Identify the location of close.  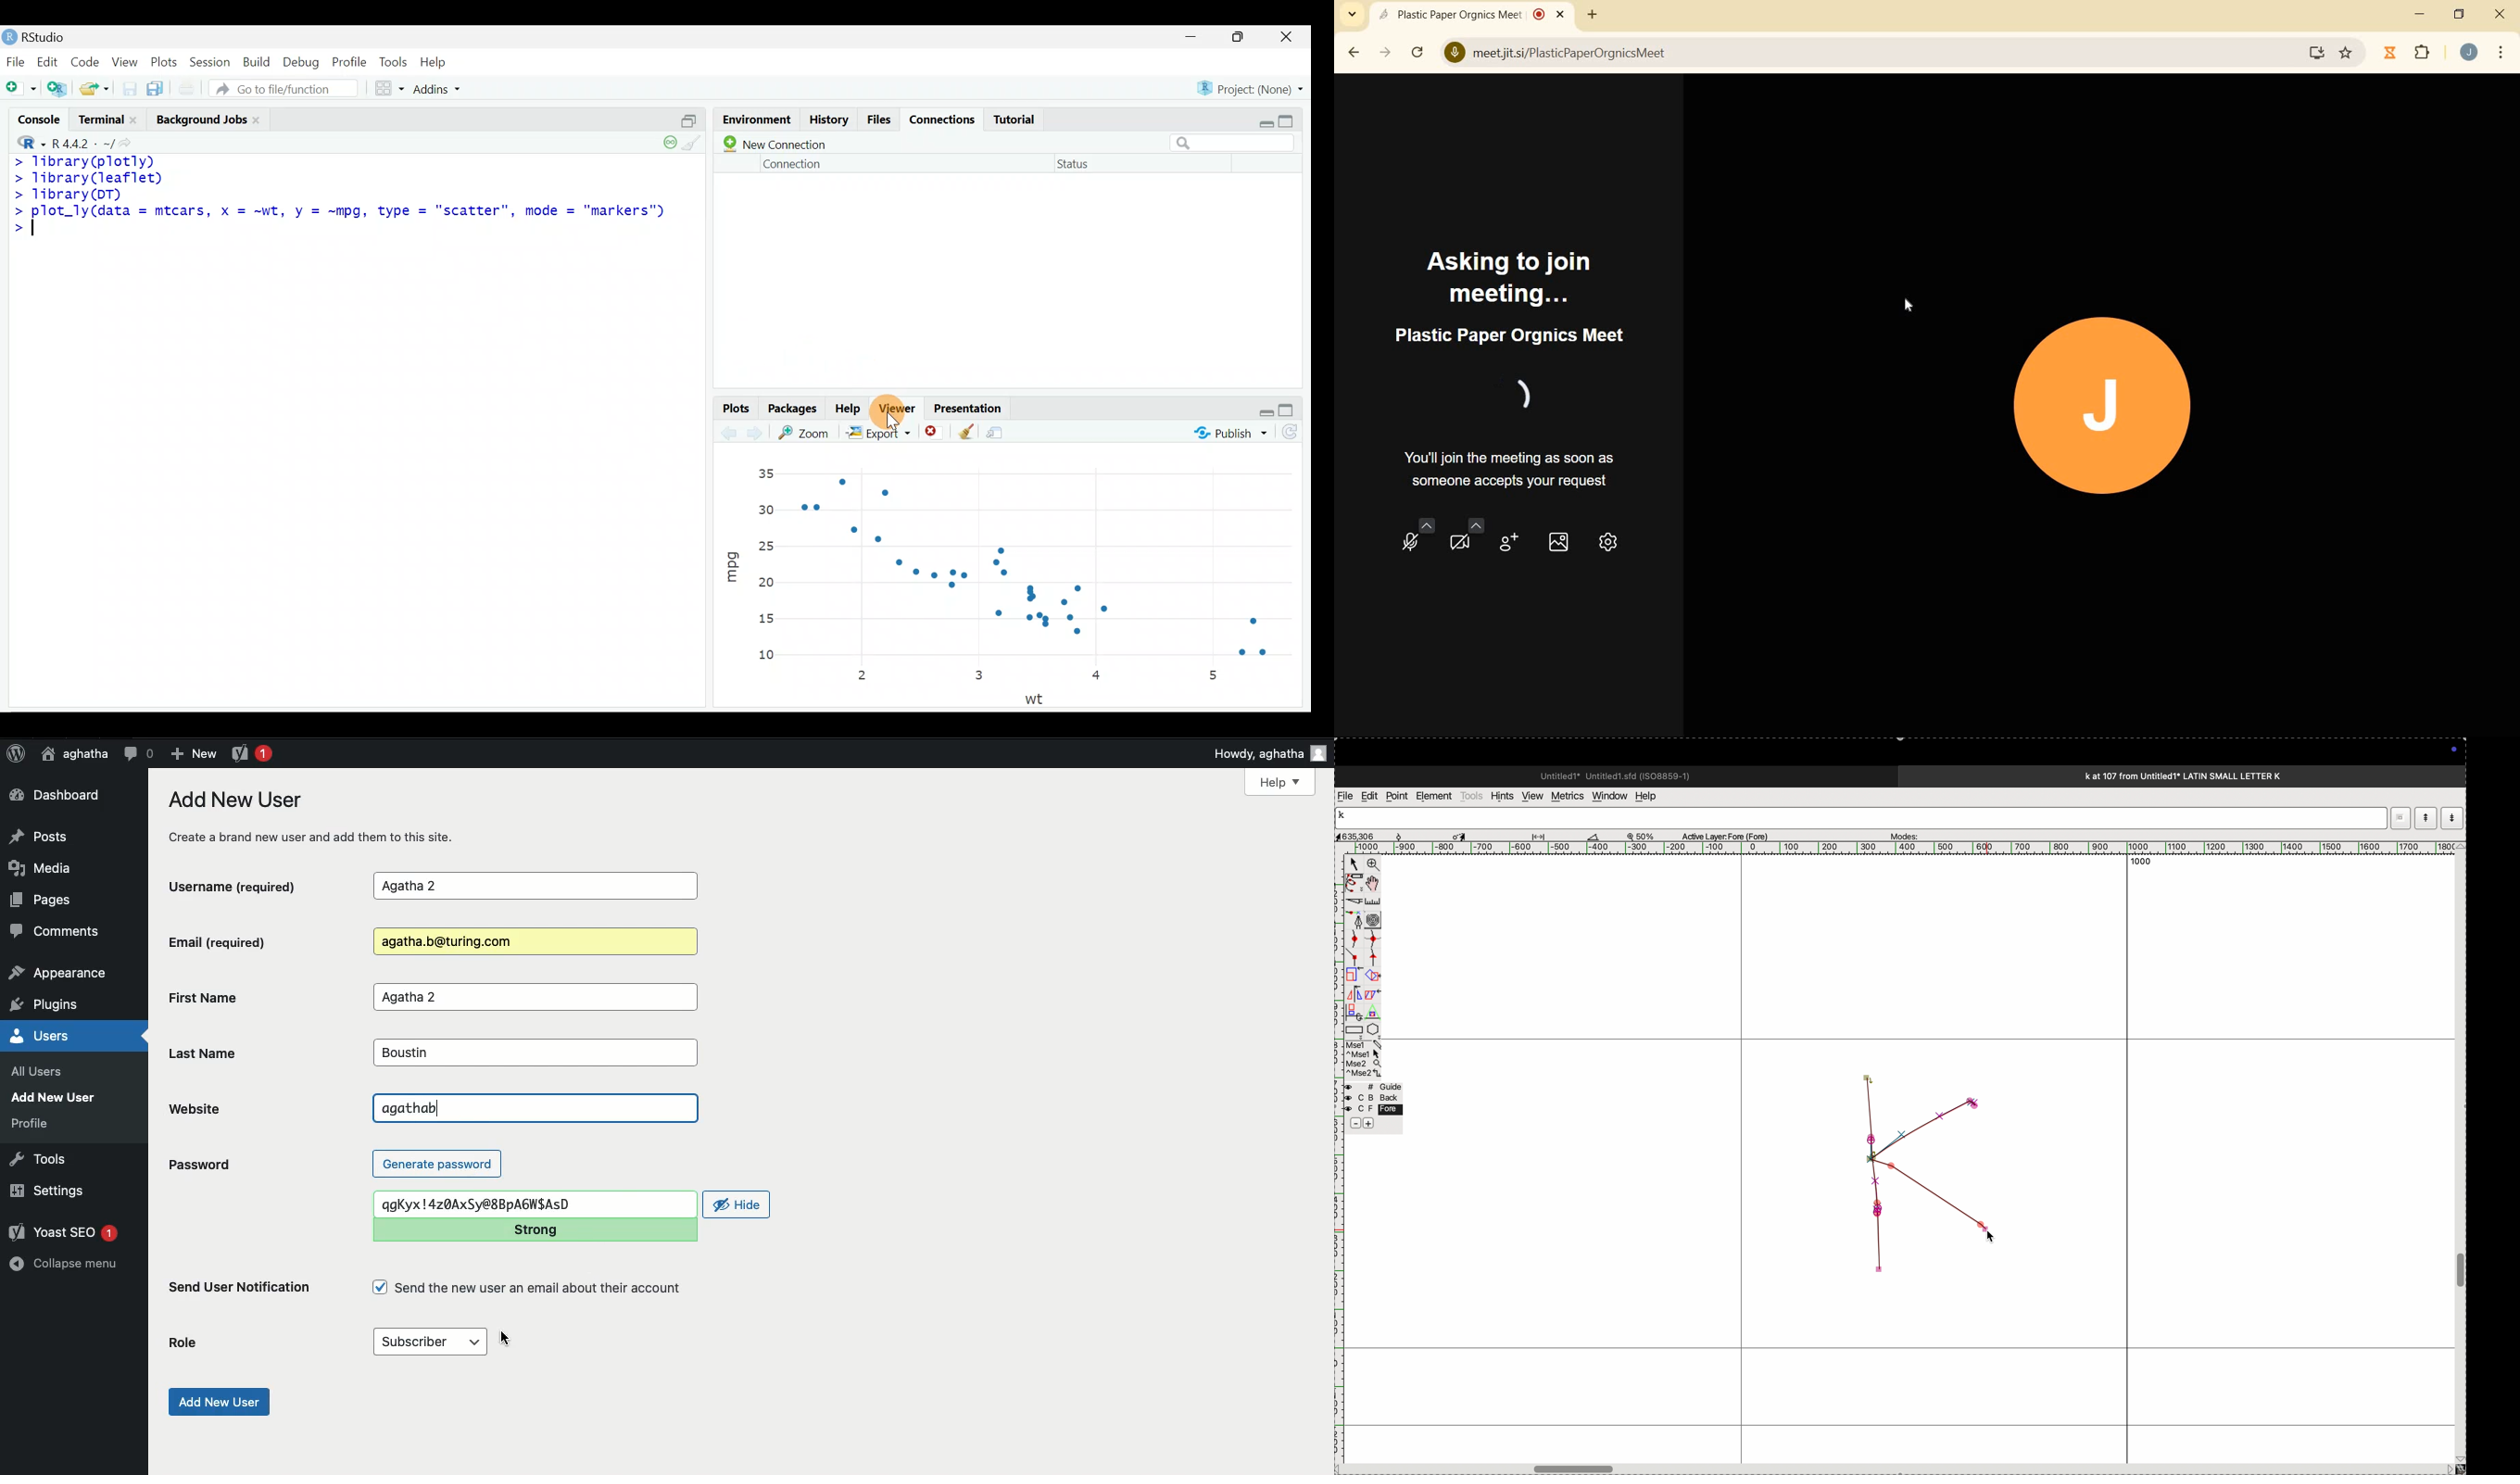
(1292, 36).